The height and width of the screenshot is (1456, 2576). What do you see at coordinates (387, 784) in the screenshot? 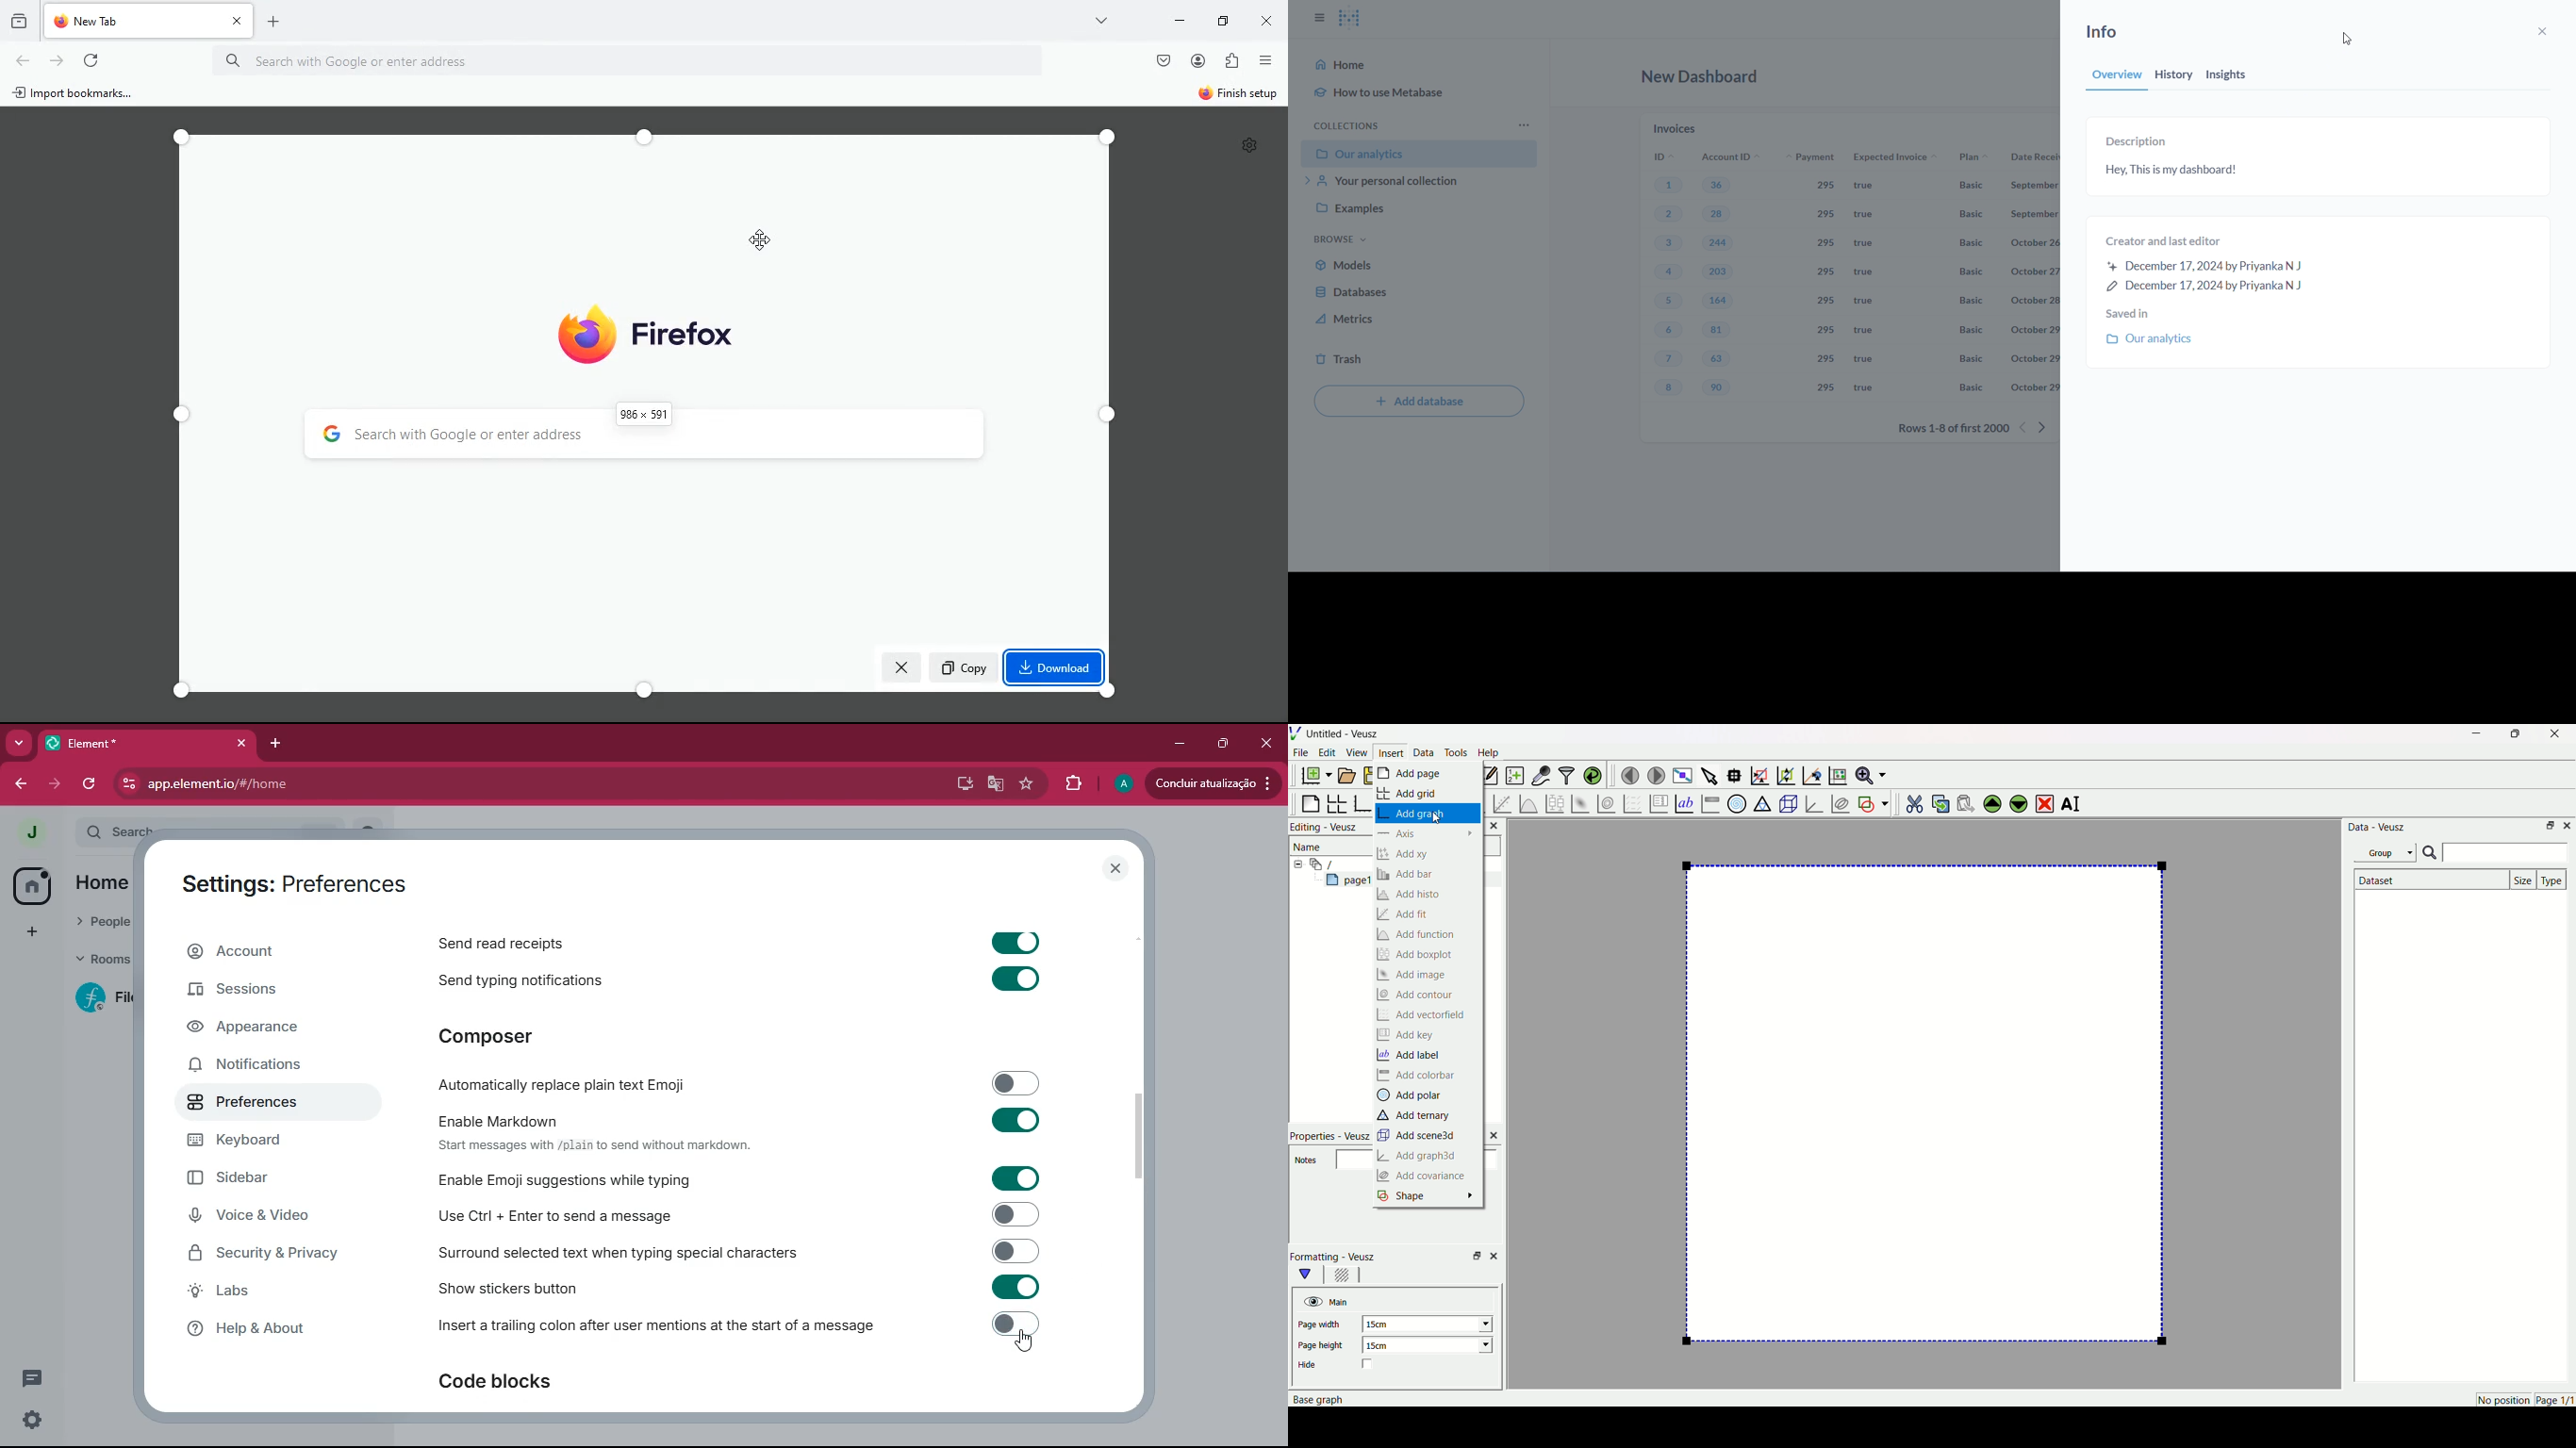
I see `app.element.io/#/home` at bounding box center [387, 784].